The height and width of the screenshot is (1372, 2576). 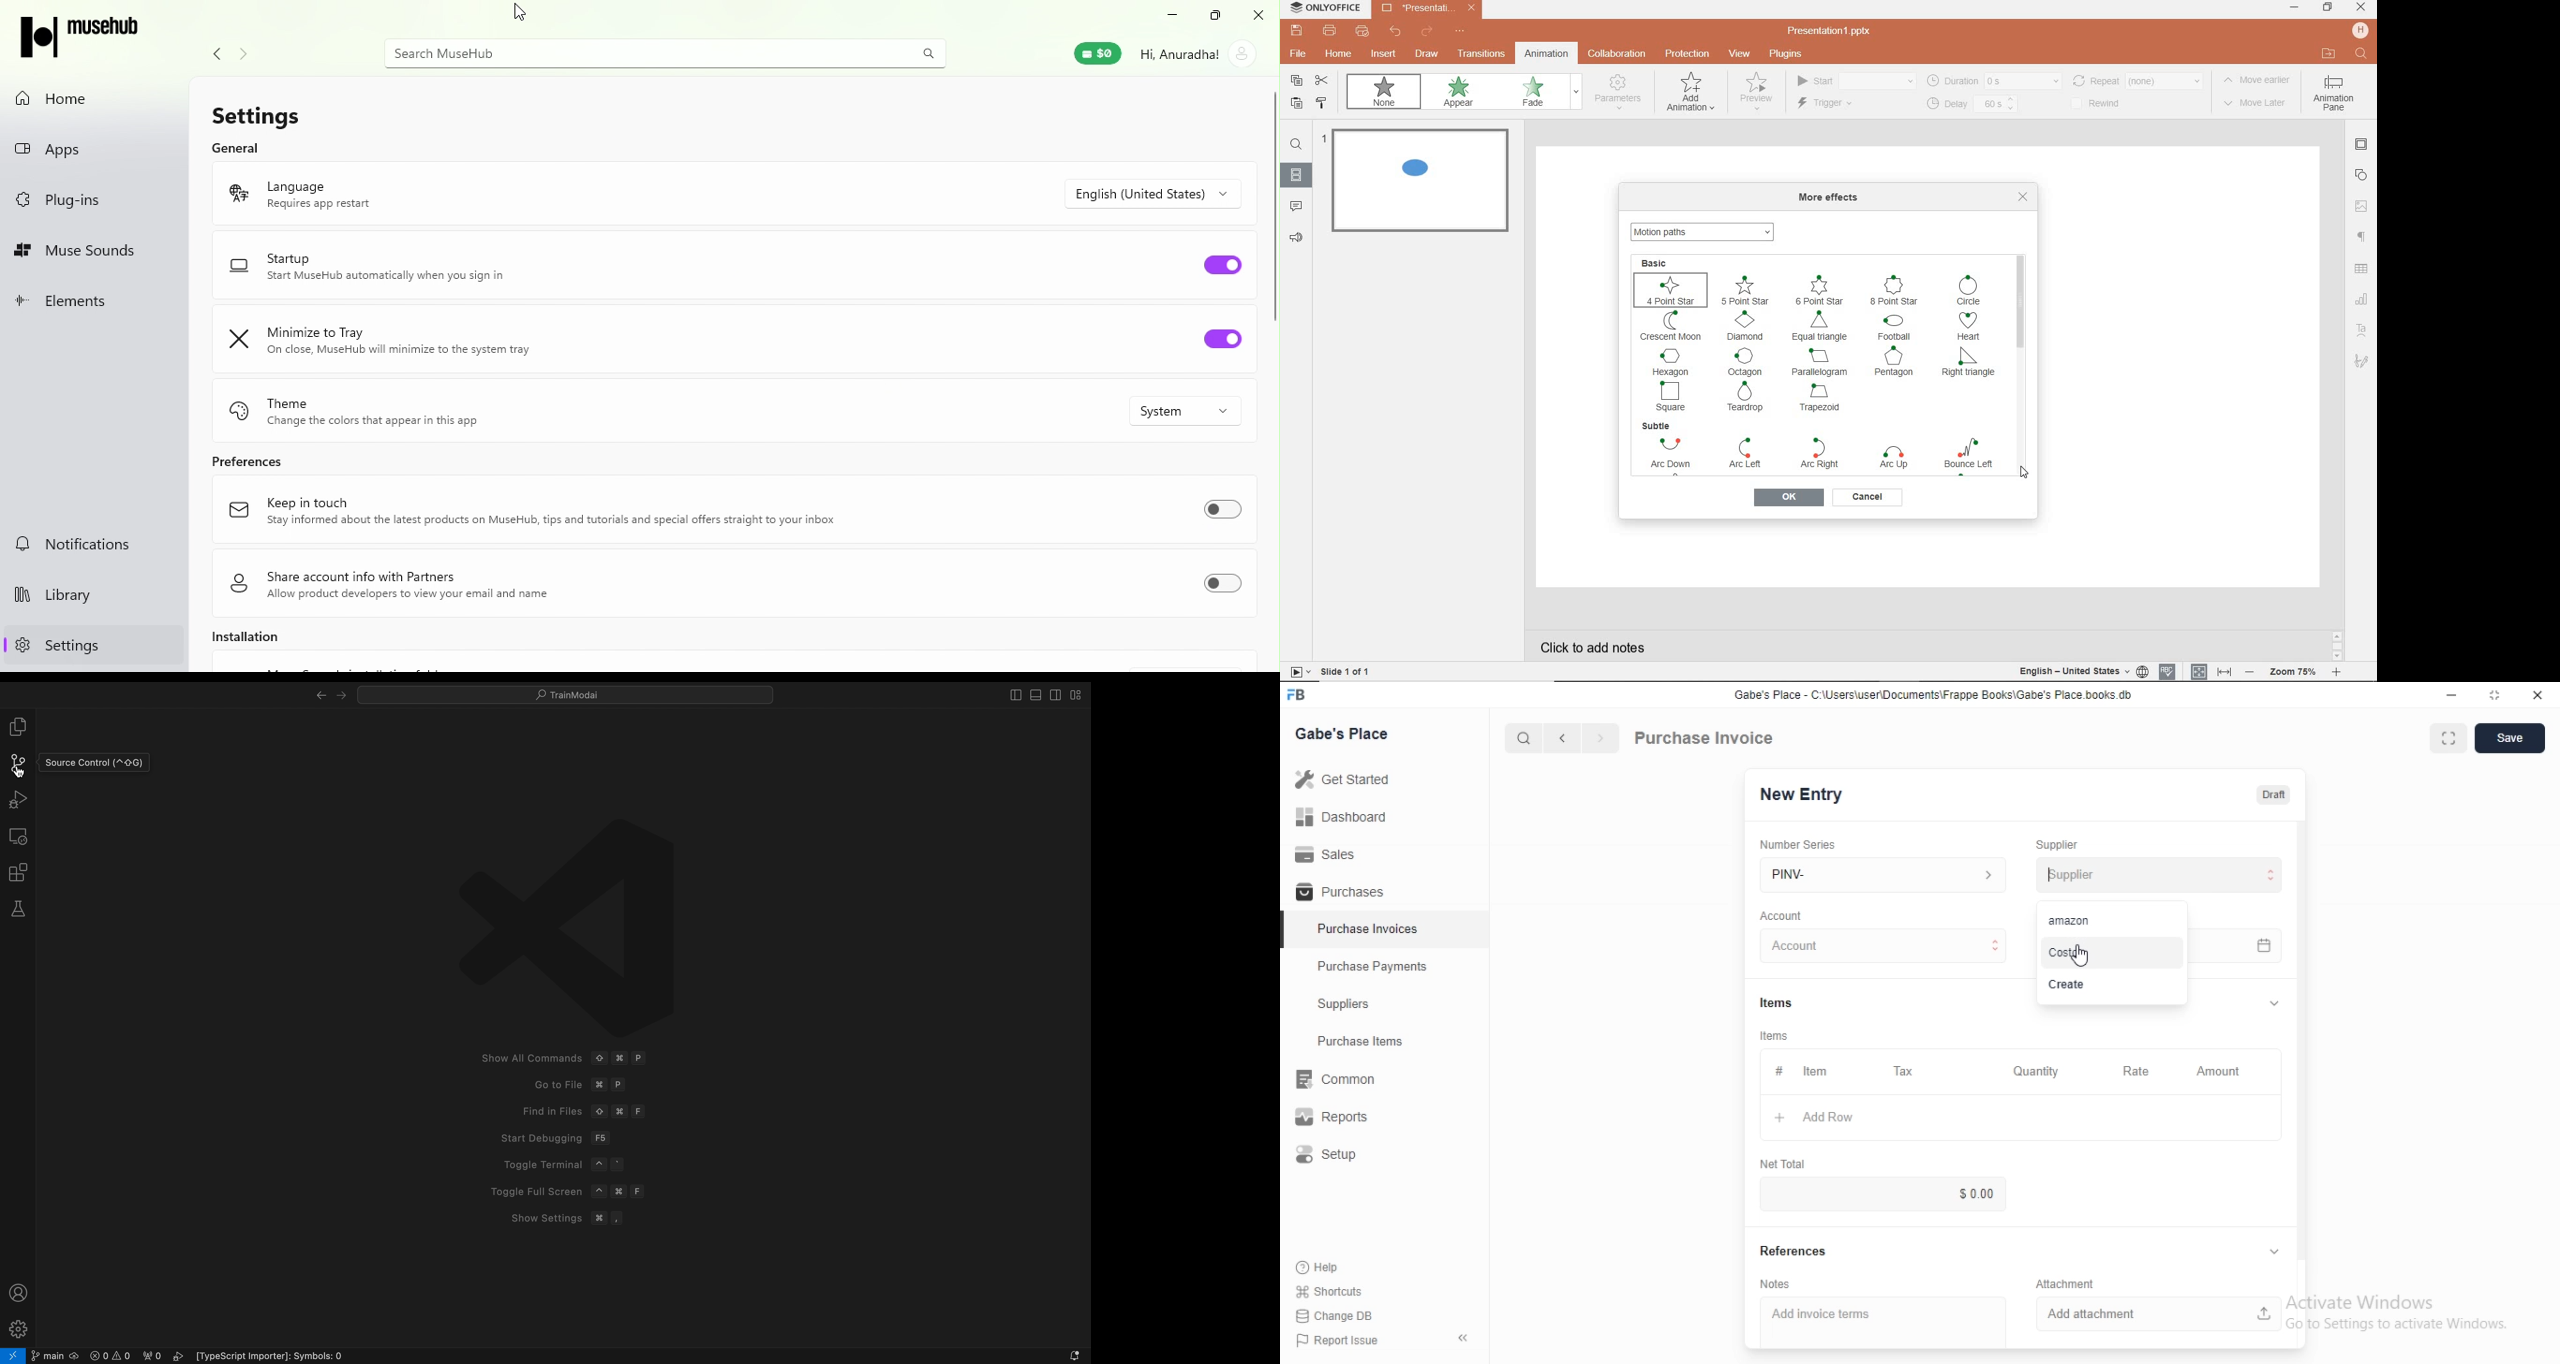 What do you see at coordinates (1384, 816) in the screenshot?
I see `Dashboard` at bounding box center [1384, 816].